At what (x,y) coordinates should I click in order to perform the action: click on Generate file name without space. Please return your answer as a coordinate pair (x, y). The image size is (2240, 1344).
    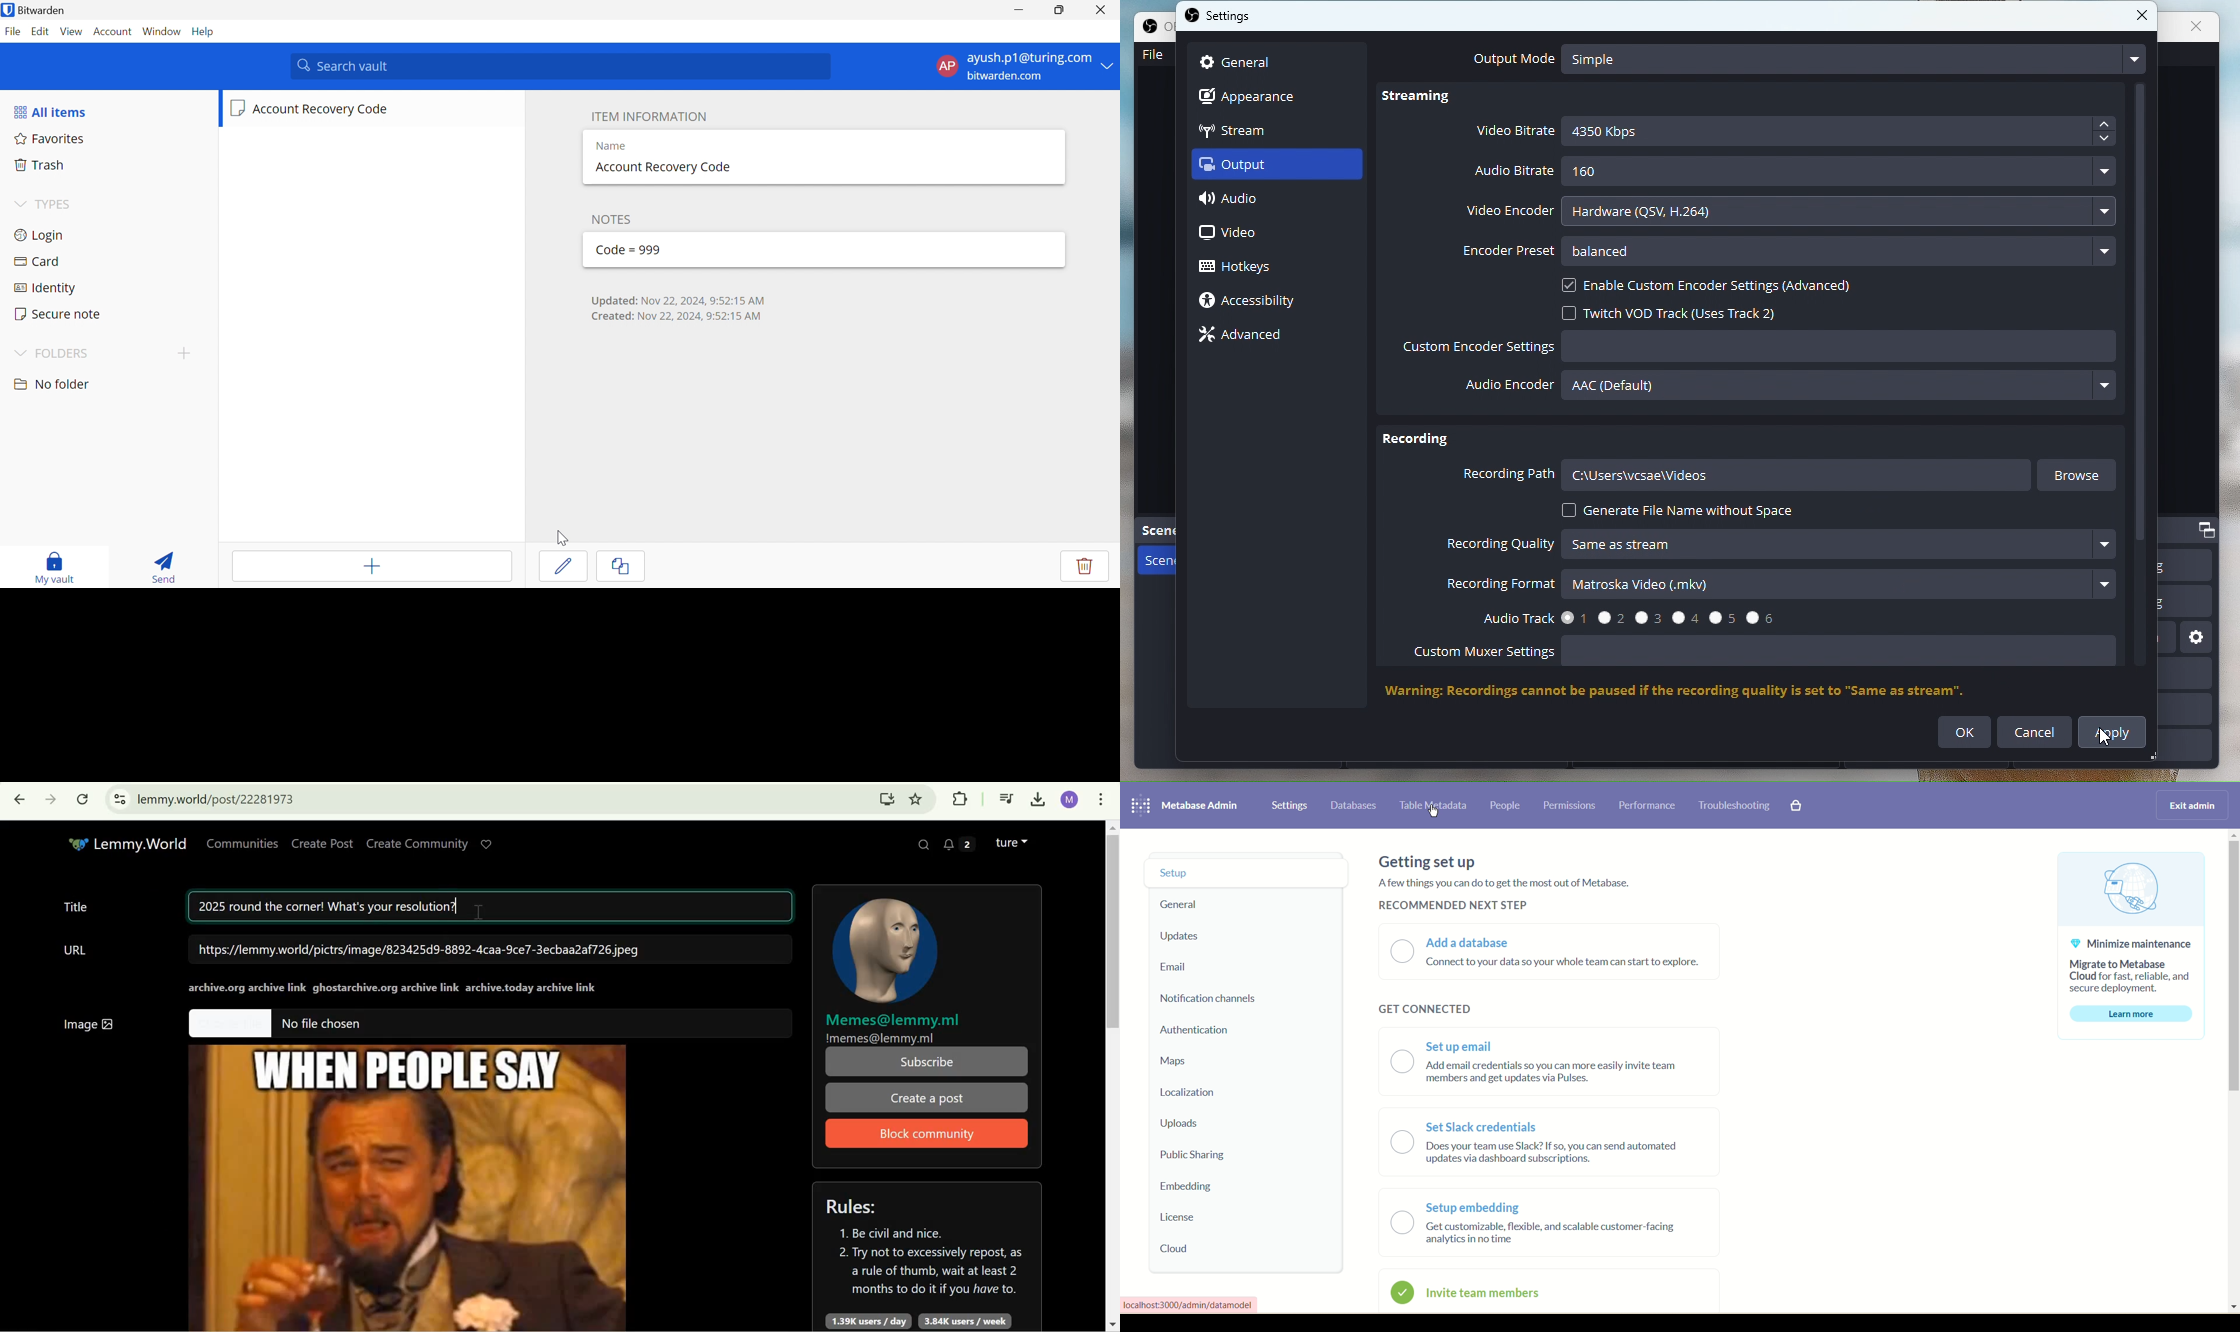
    Looking at the image, I should click on (1680, 511).